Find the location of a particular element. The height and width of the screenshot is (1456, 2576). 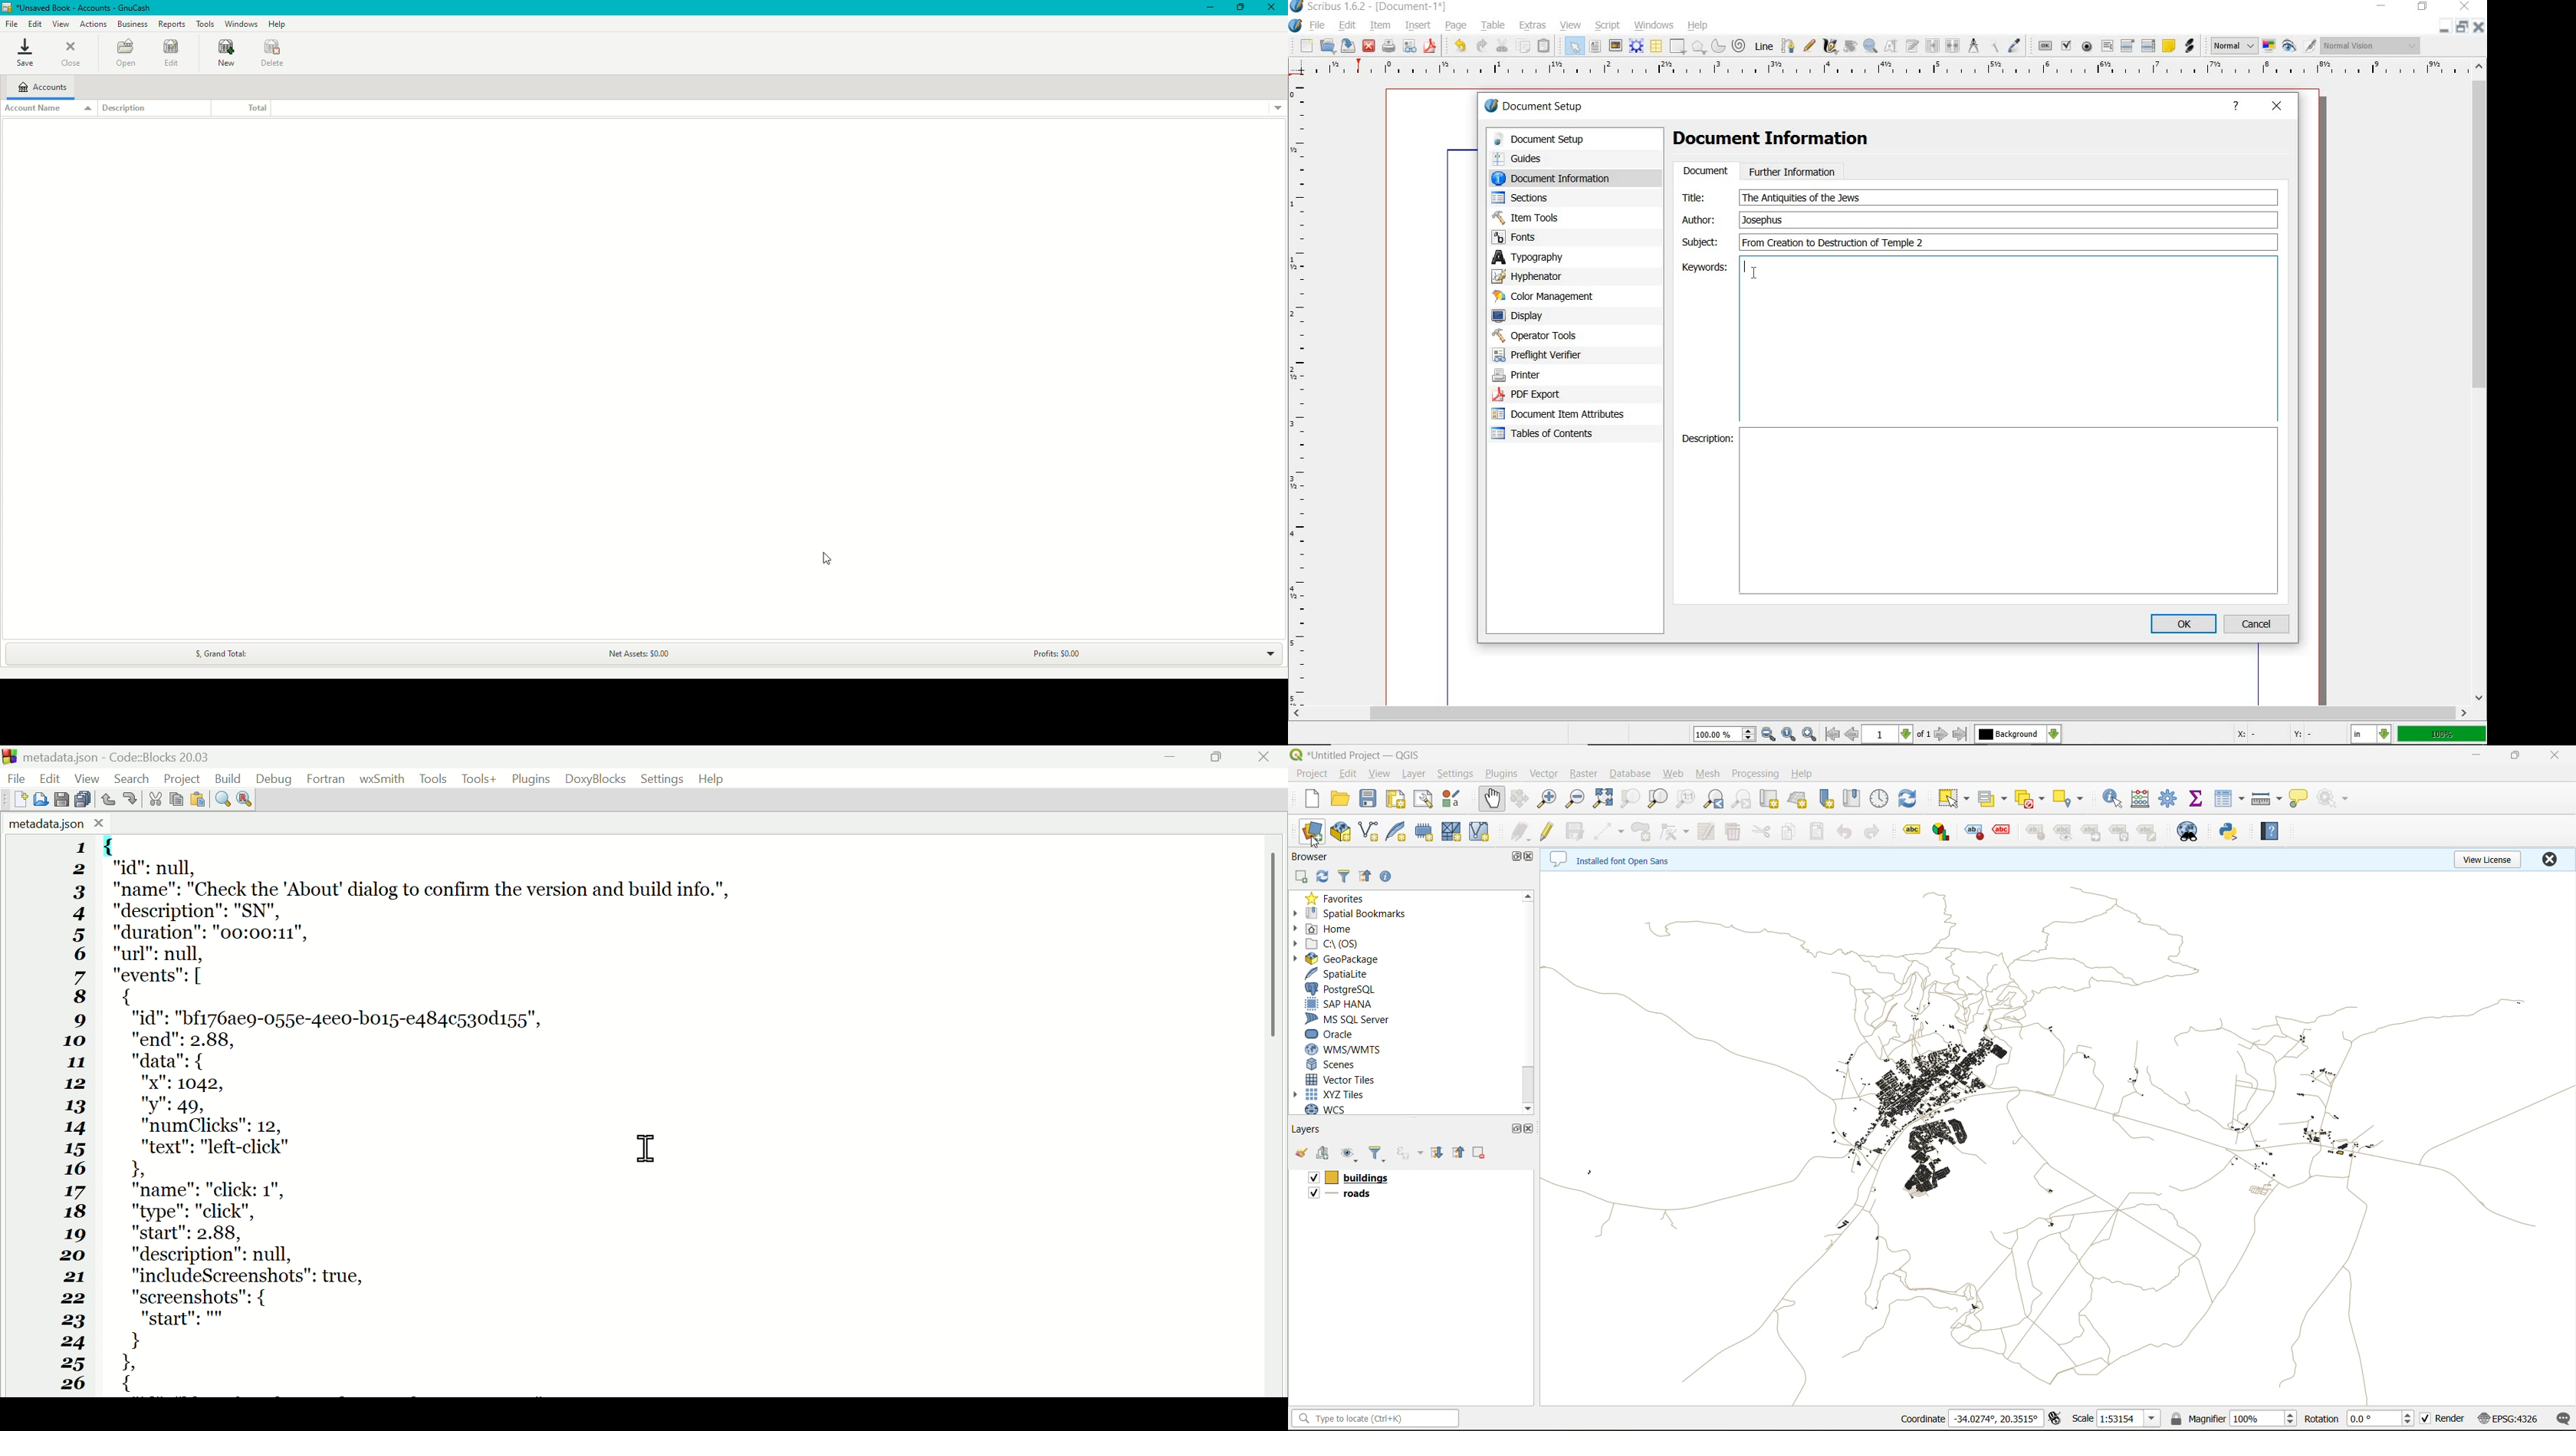

new spatialite layer is located at coordinates (1399, 830).